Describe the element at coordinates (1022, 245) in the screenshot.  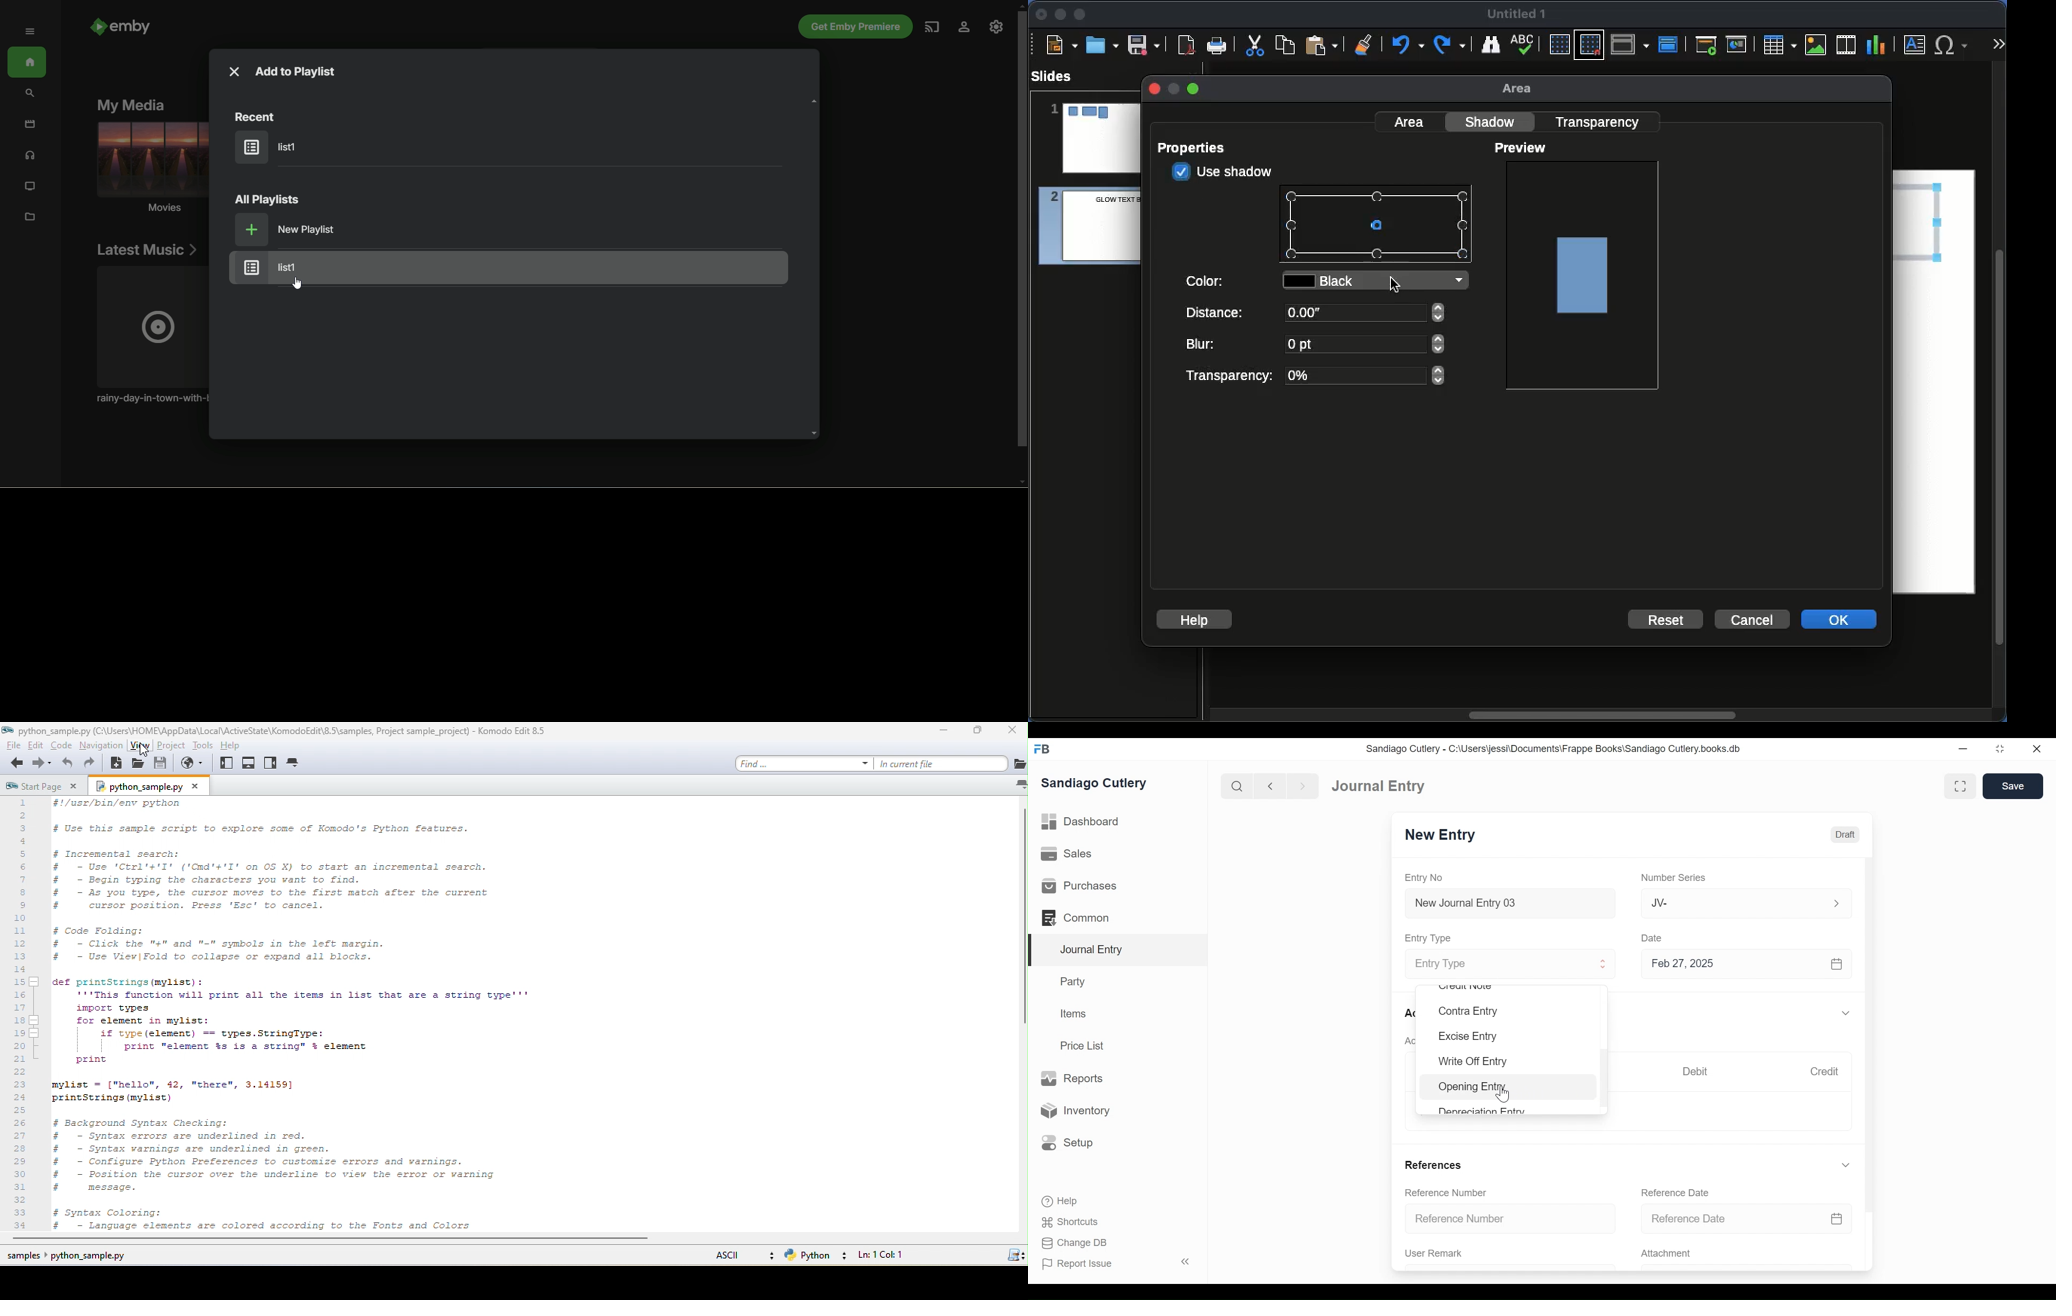
I see `vertical scroll bar` at that location.